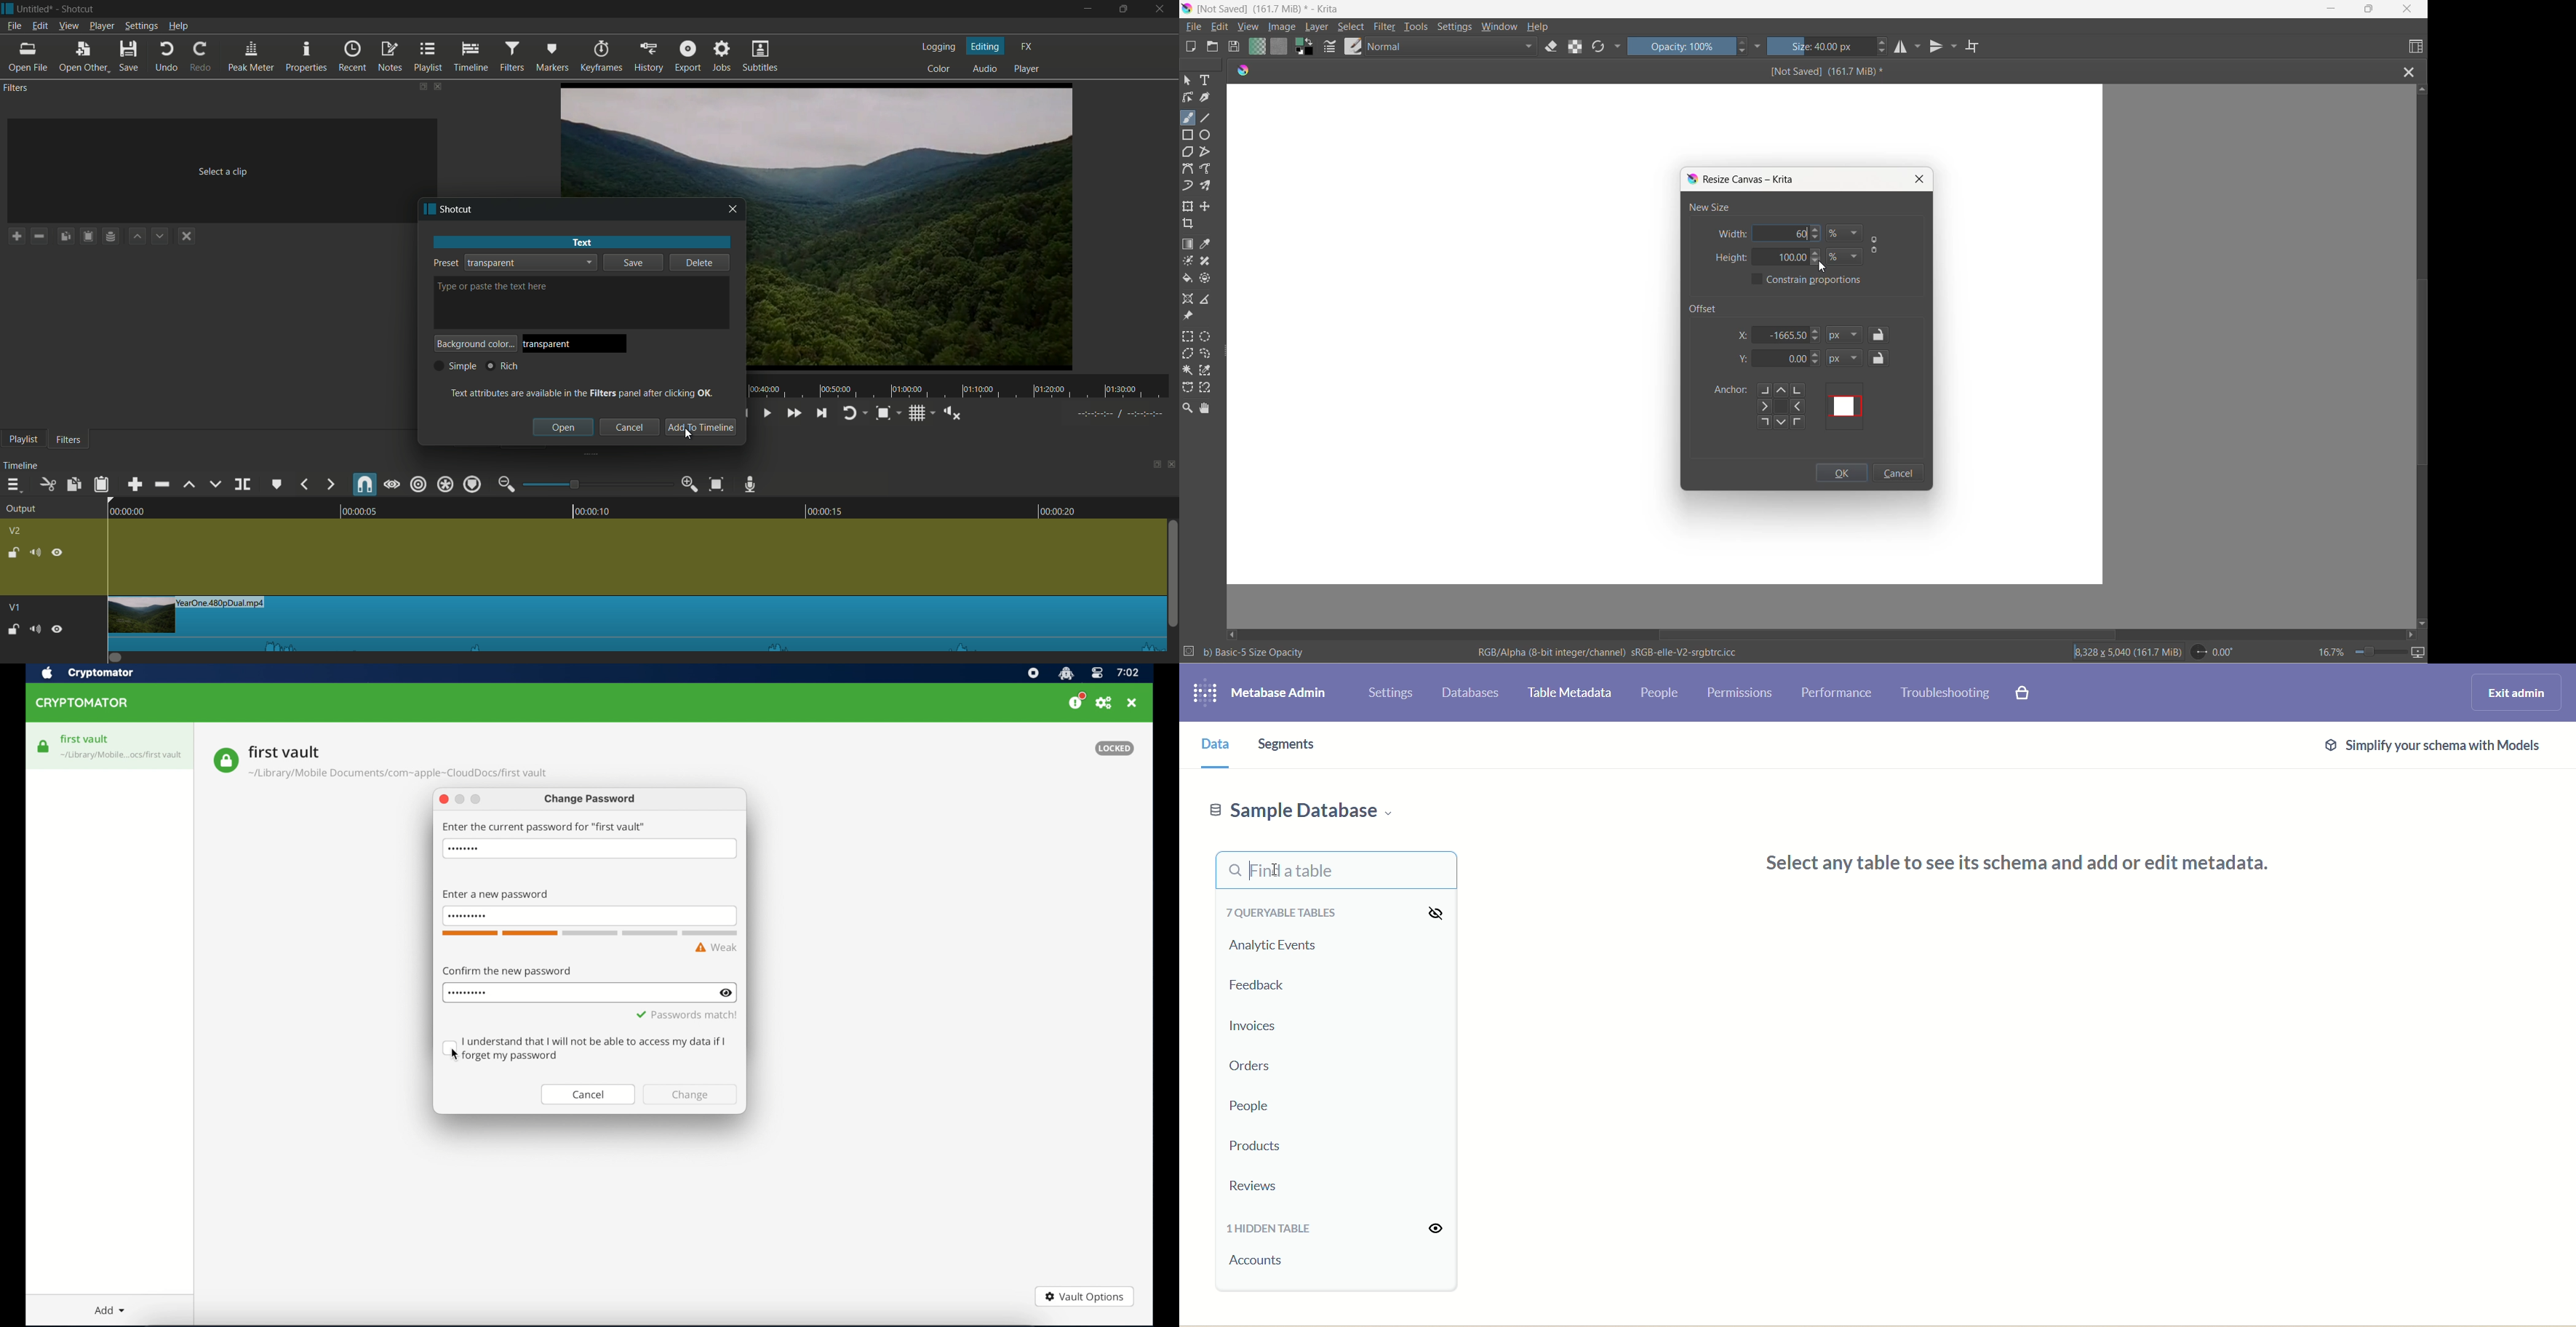  I want to click on fx, so click(1028, 47).